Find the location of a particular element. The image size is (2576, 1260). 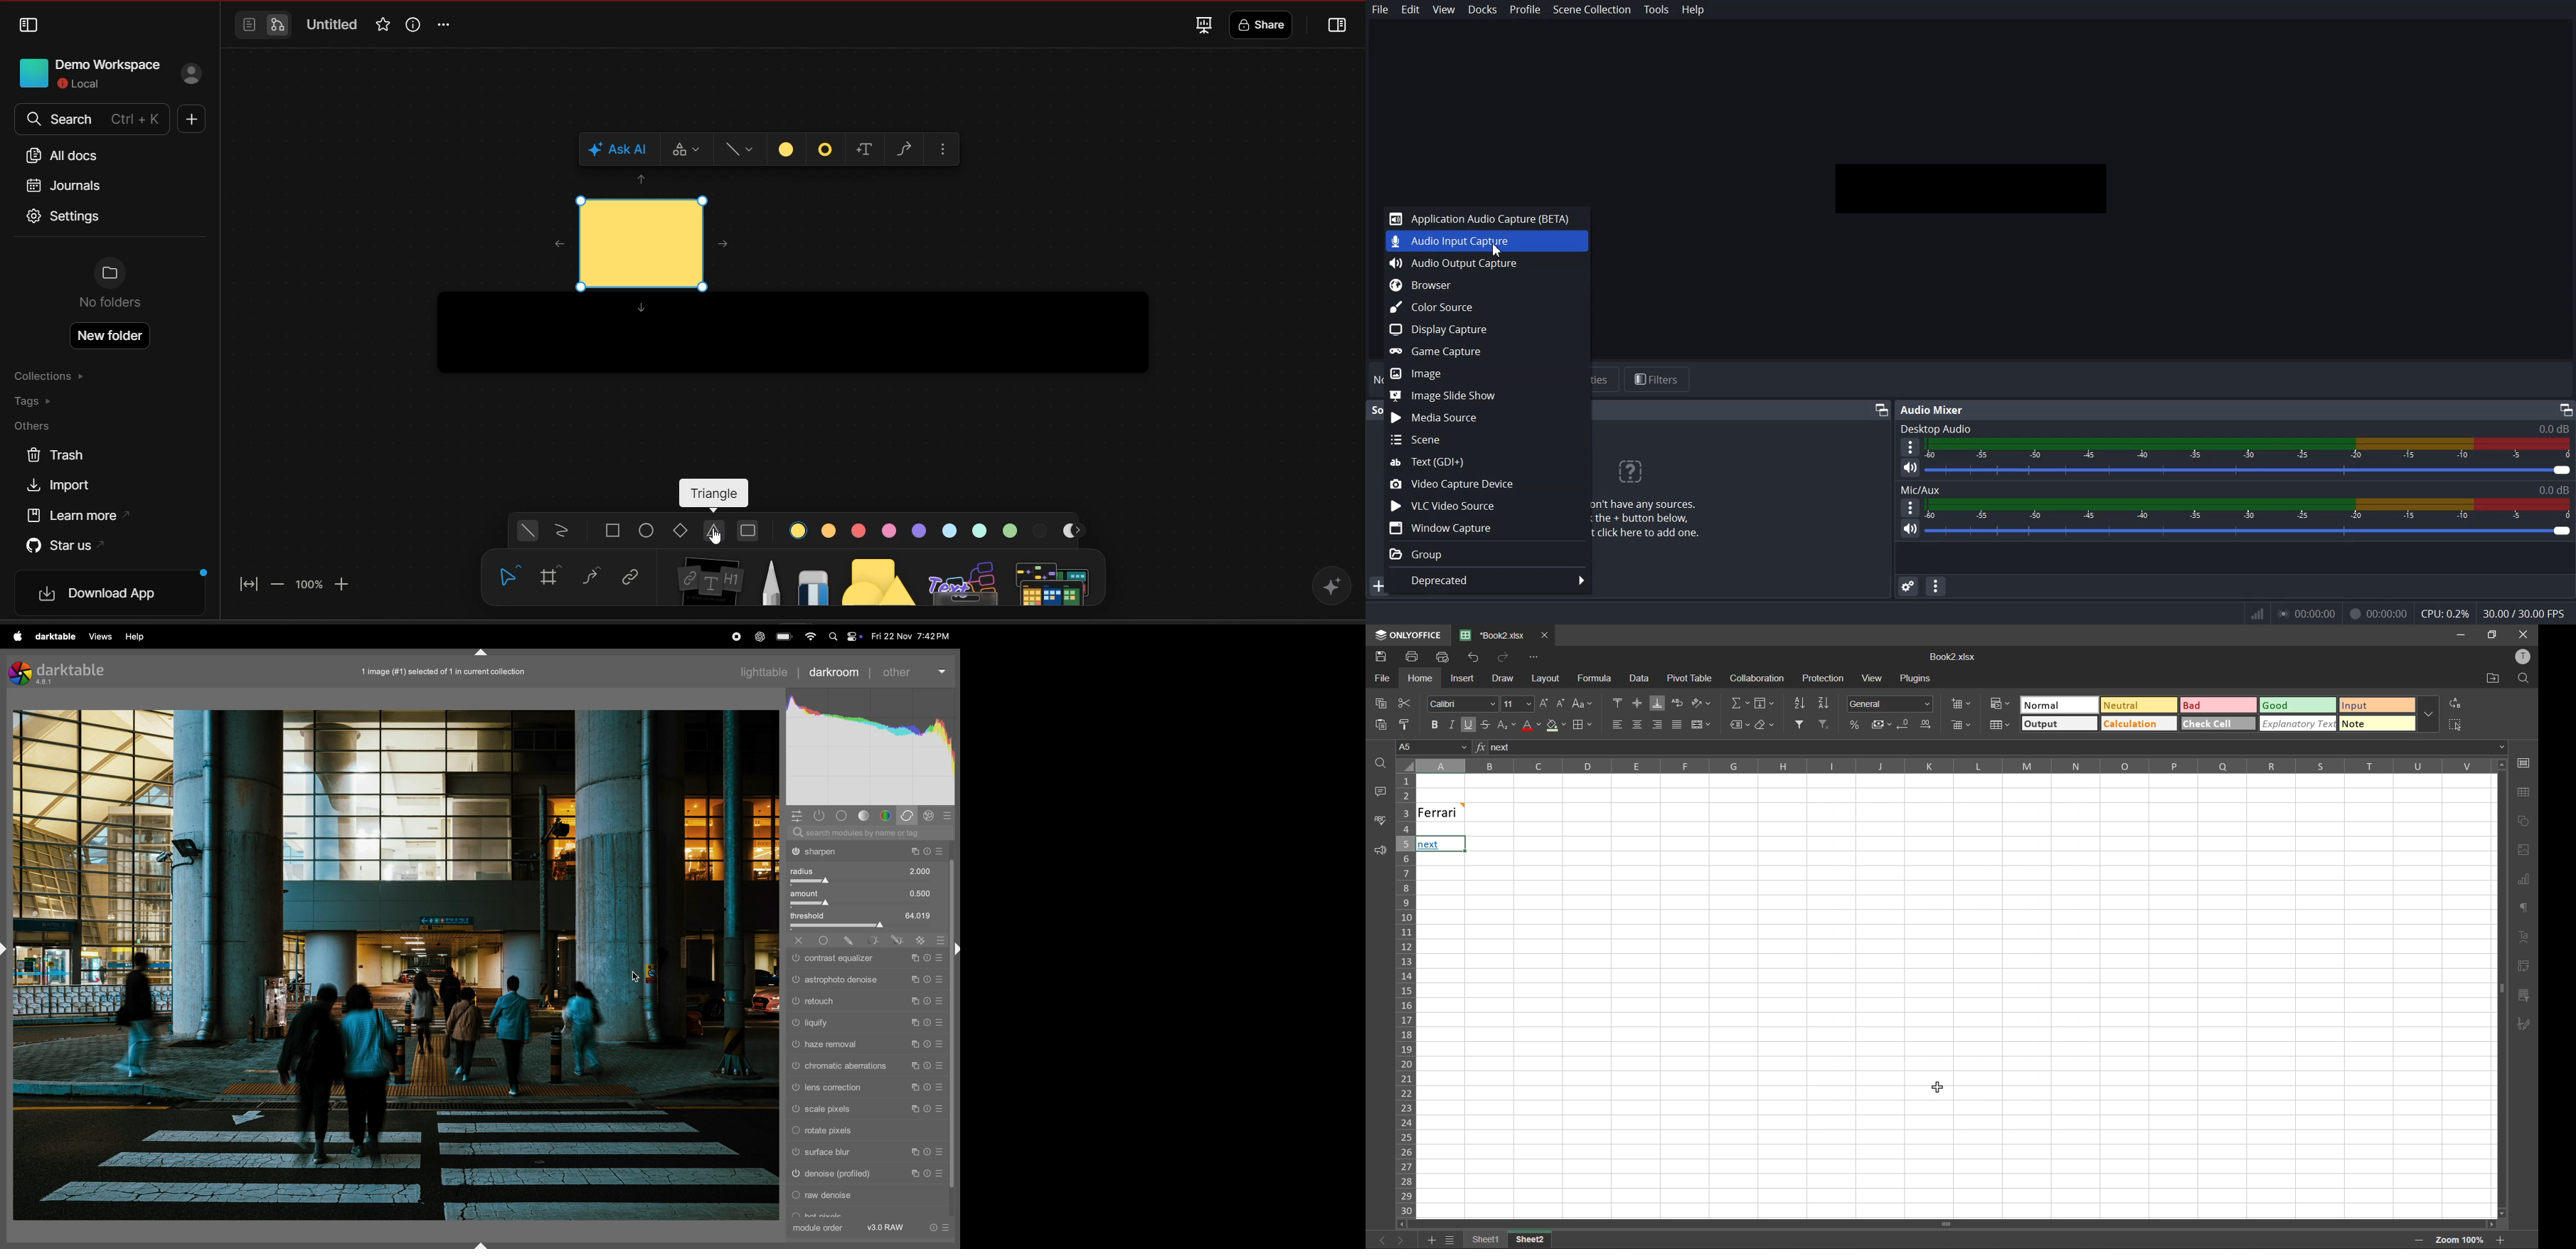

square is located at coordinates (613, 531).